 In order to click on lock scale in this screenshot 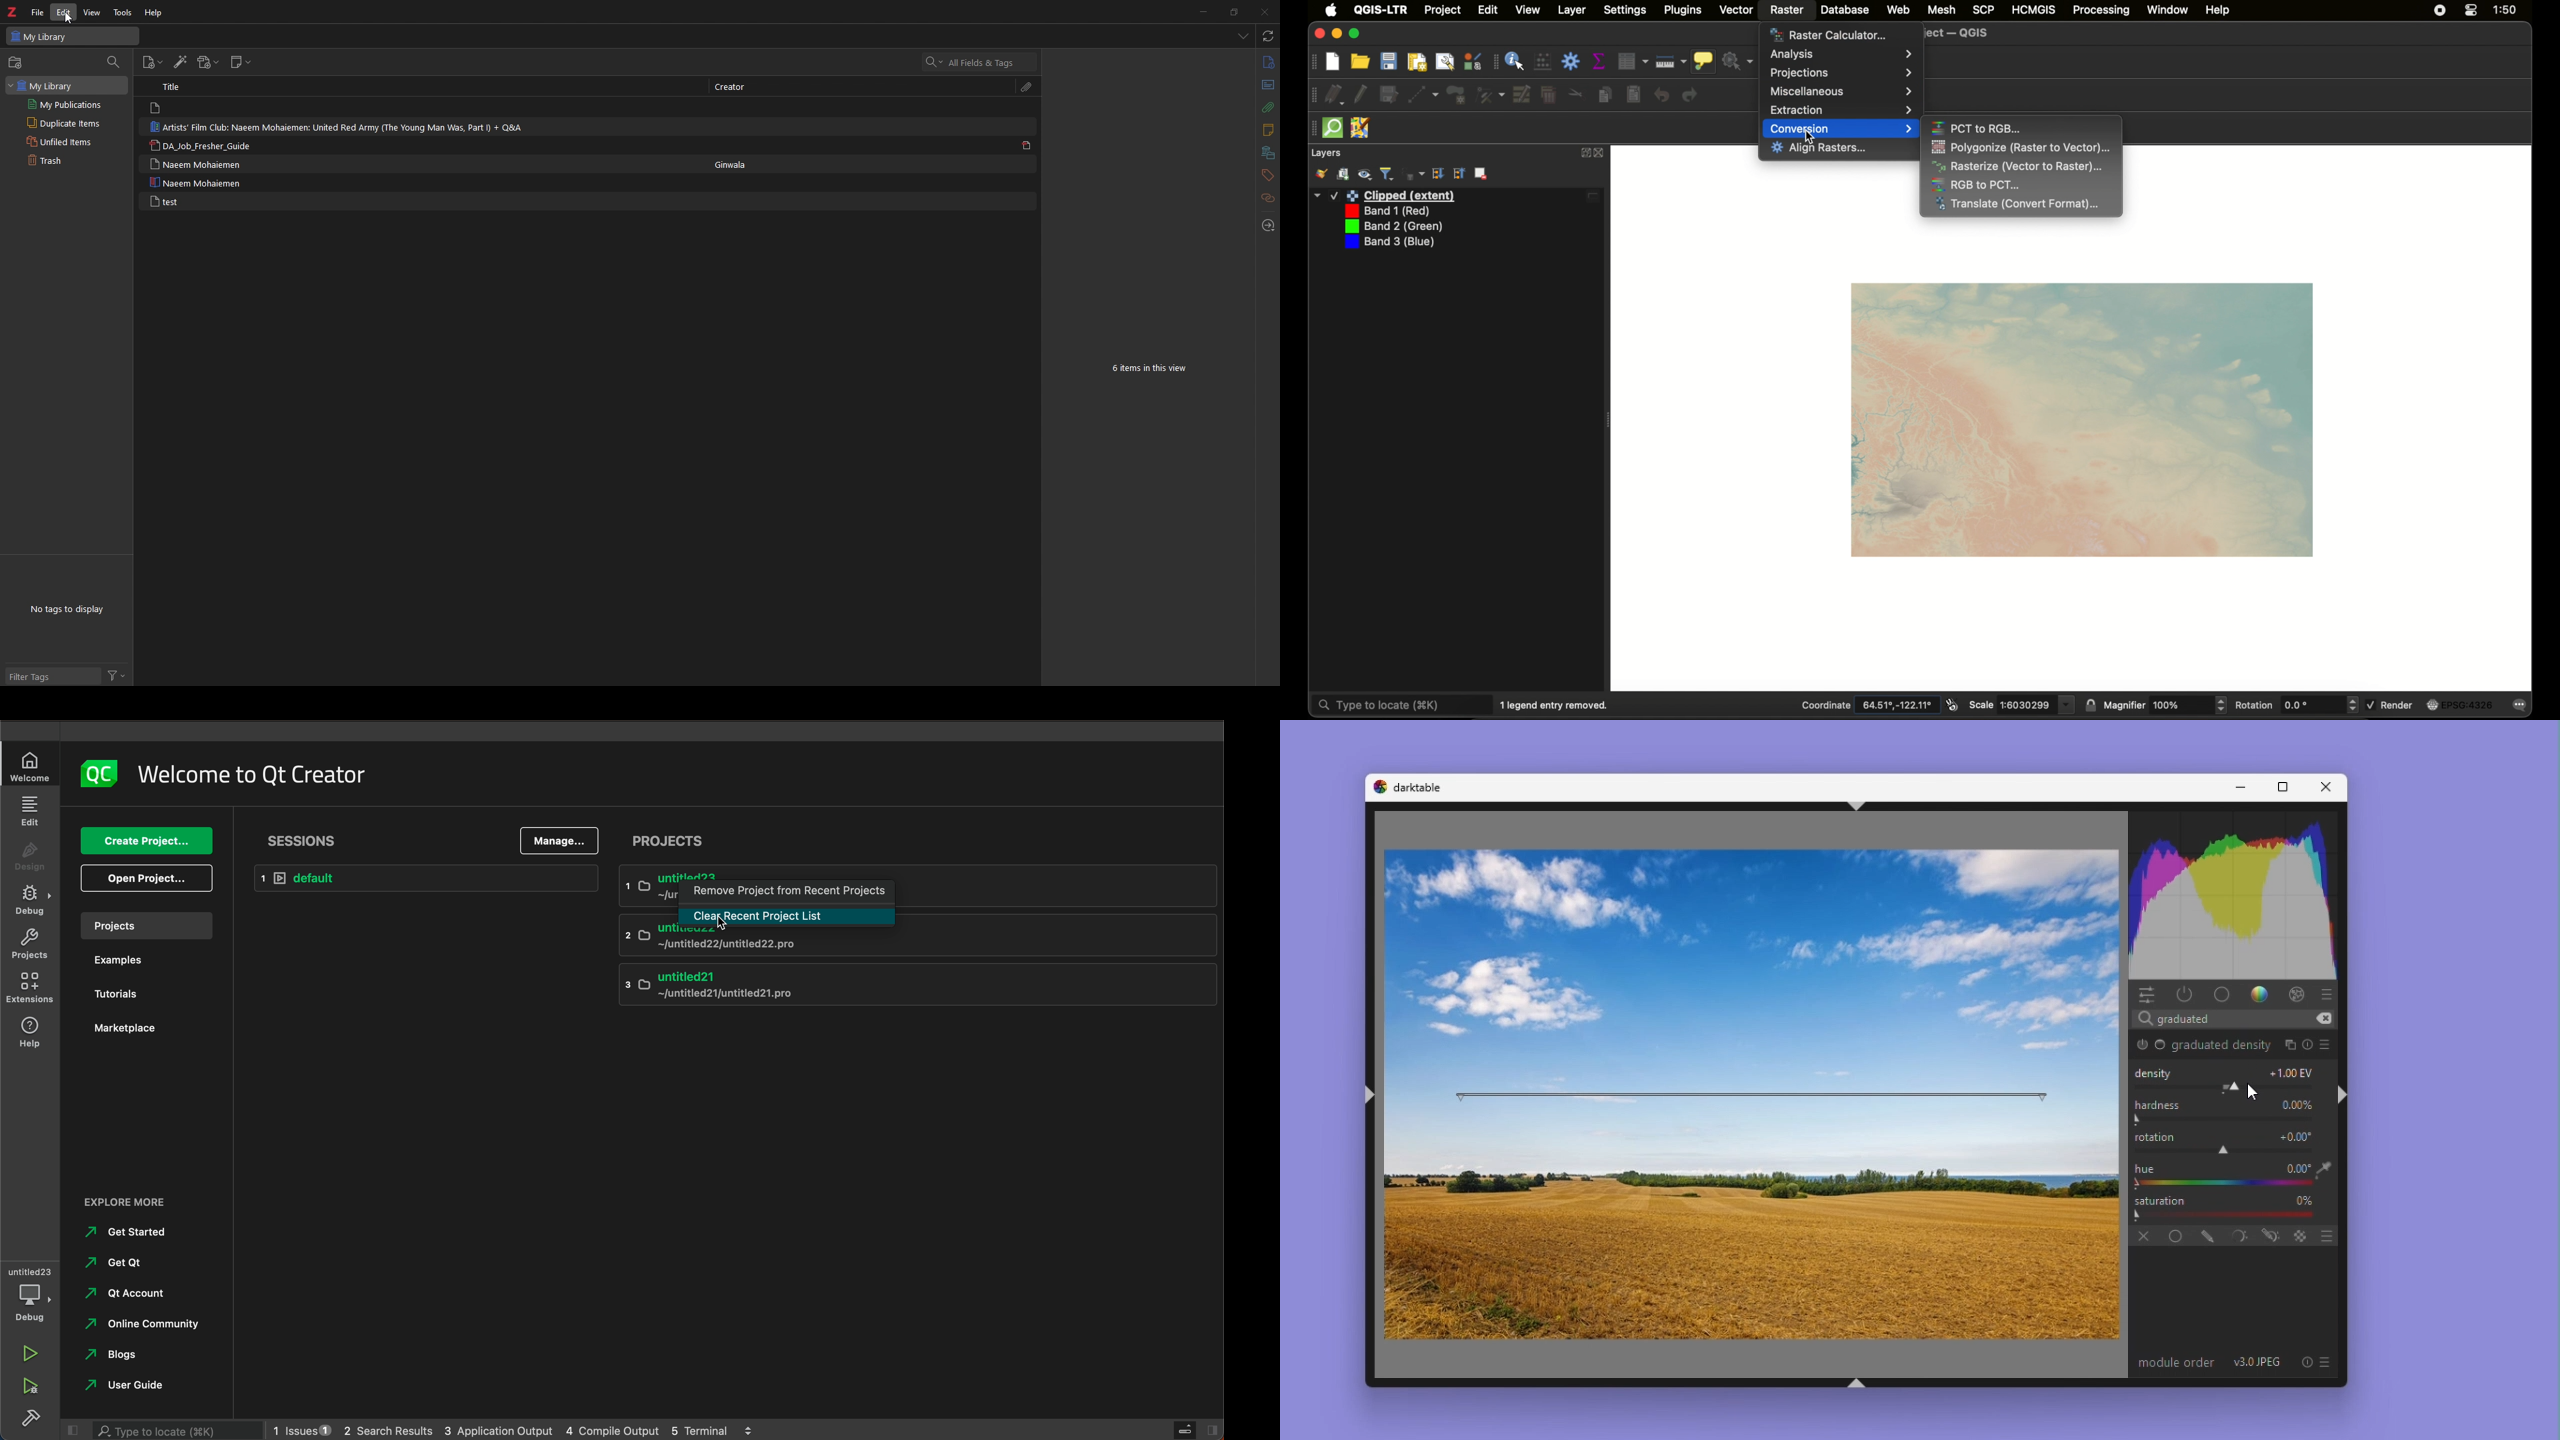, I will do `click(2090, 707)`.